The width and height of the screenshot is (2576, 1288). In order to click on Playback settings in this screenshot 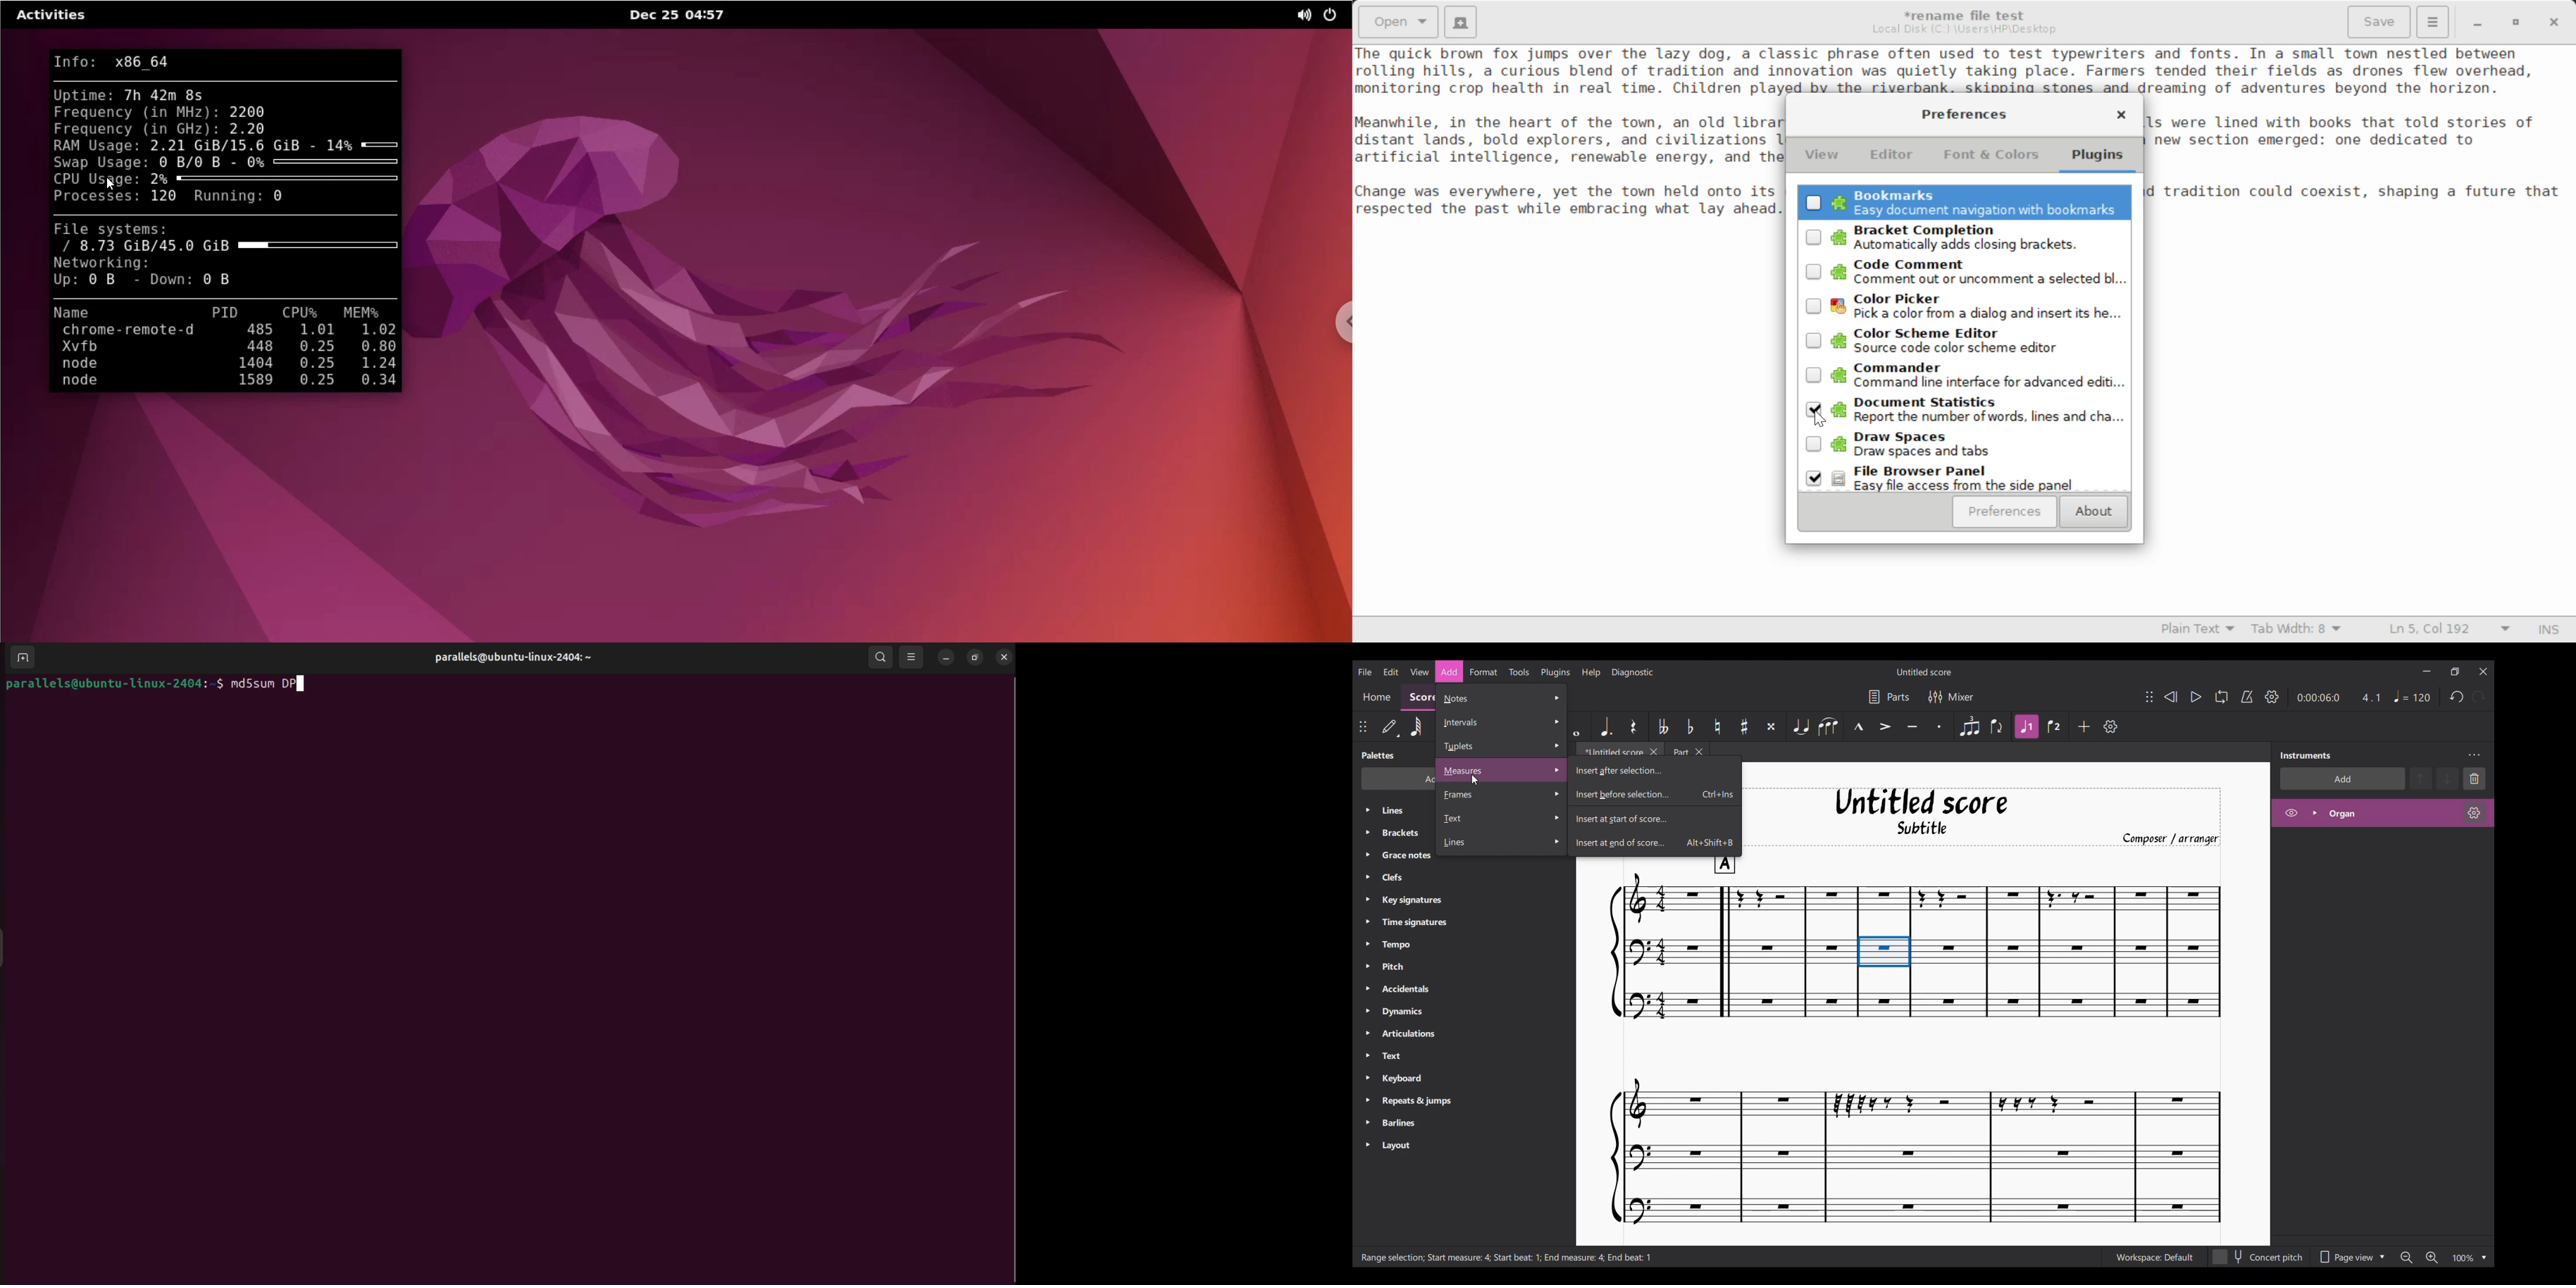, I will do `click(2271, 697)`.